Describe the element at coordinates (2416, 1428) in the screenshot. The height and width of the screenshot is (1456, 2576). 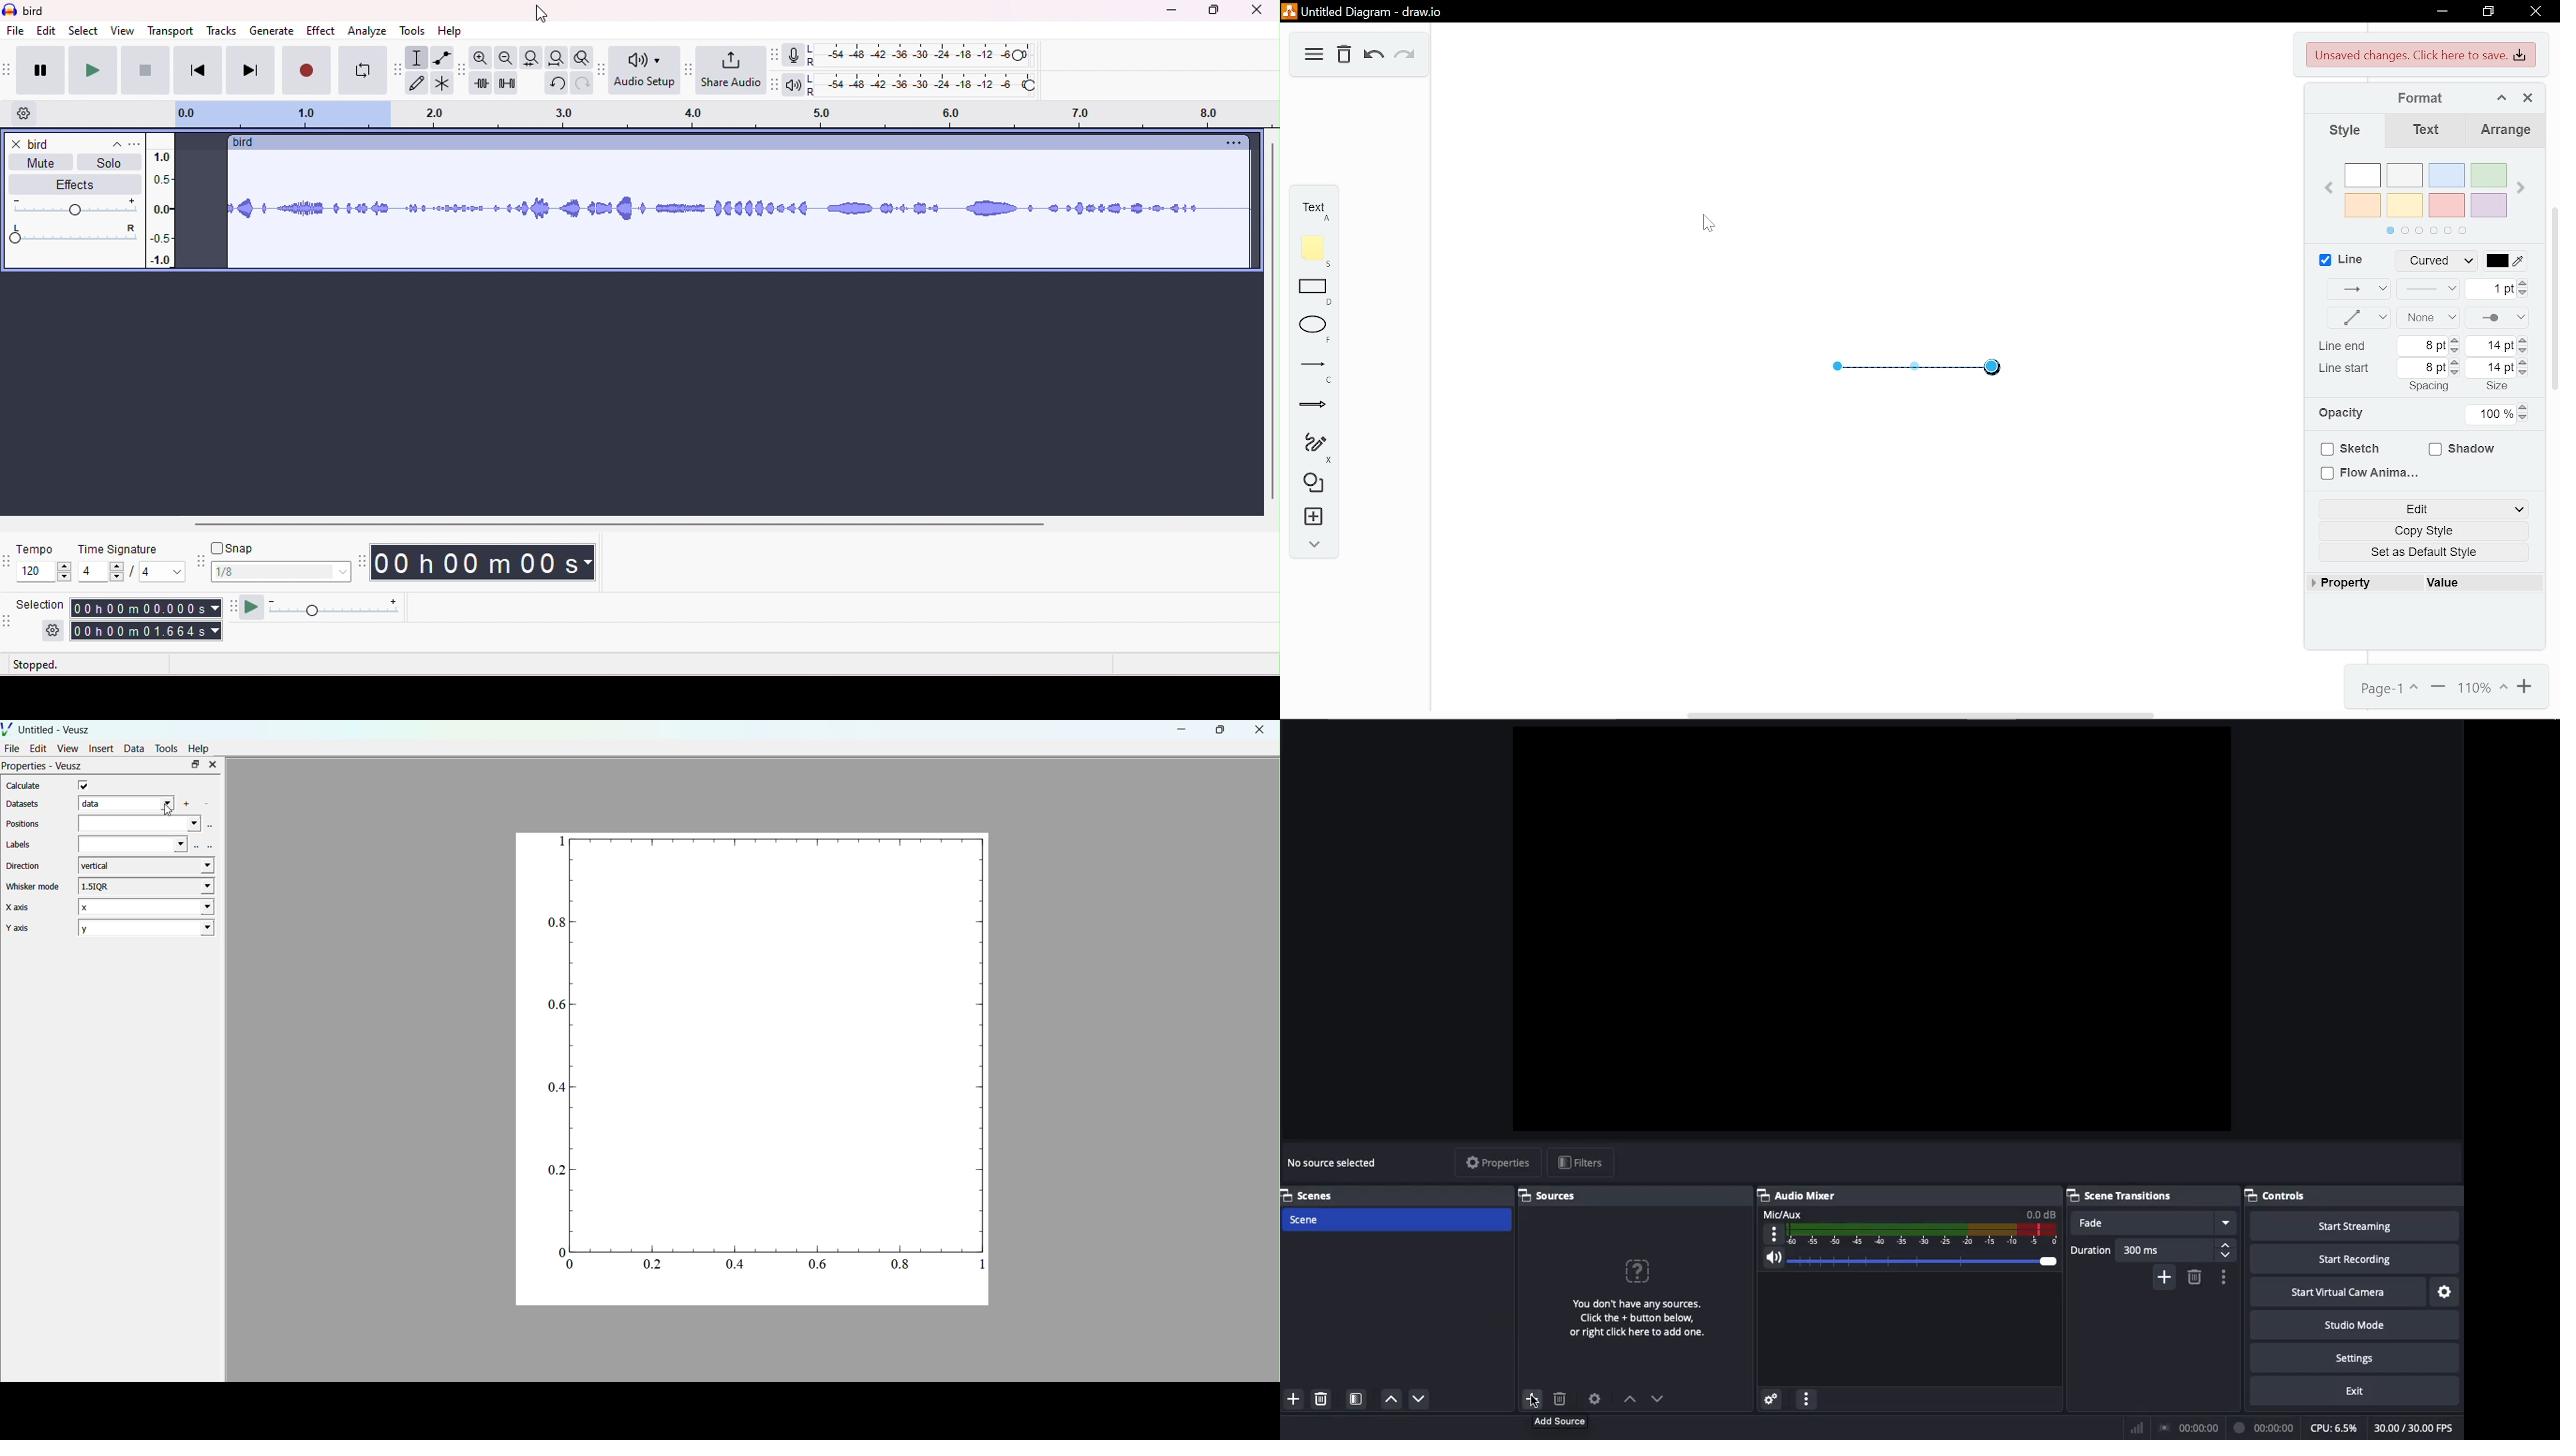
I see `FPS` at that location.